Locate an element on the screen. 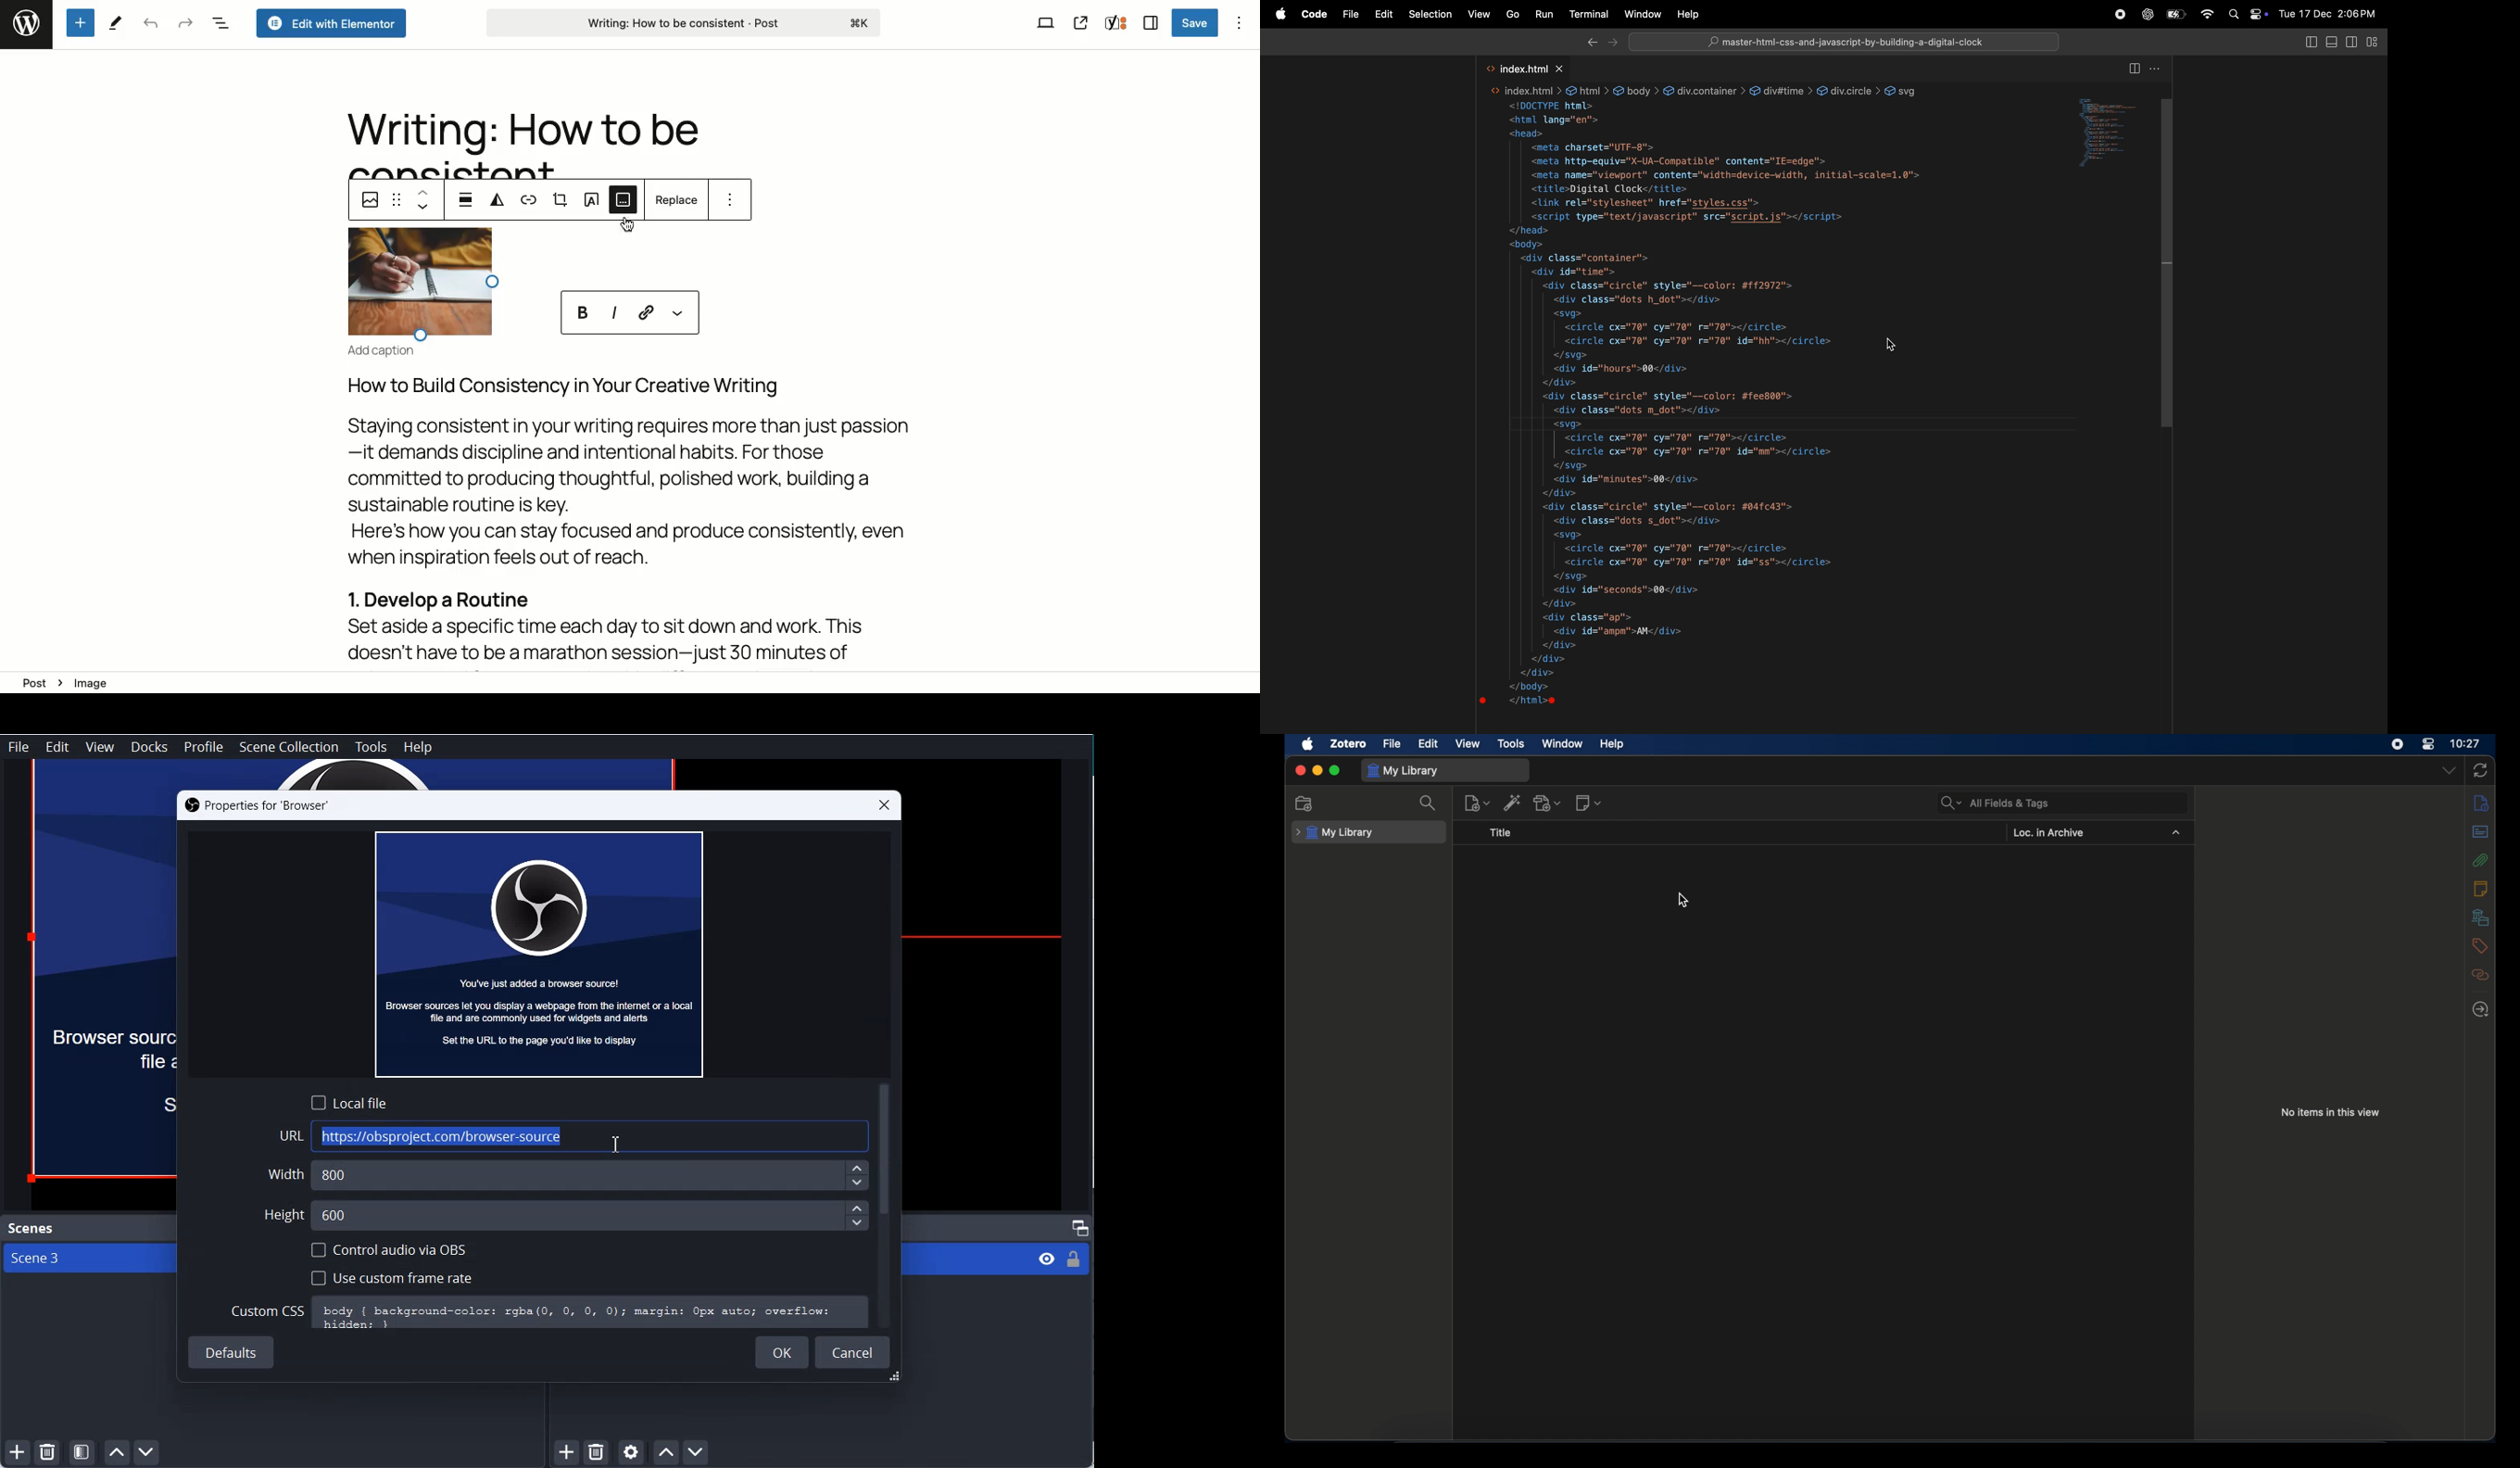 The width and height of the screenshot is (2520, 1484). Move Source up is located at coordinates (665, 1452).